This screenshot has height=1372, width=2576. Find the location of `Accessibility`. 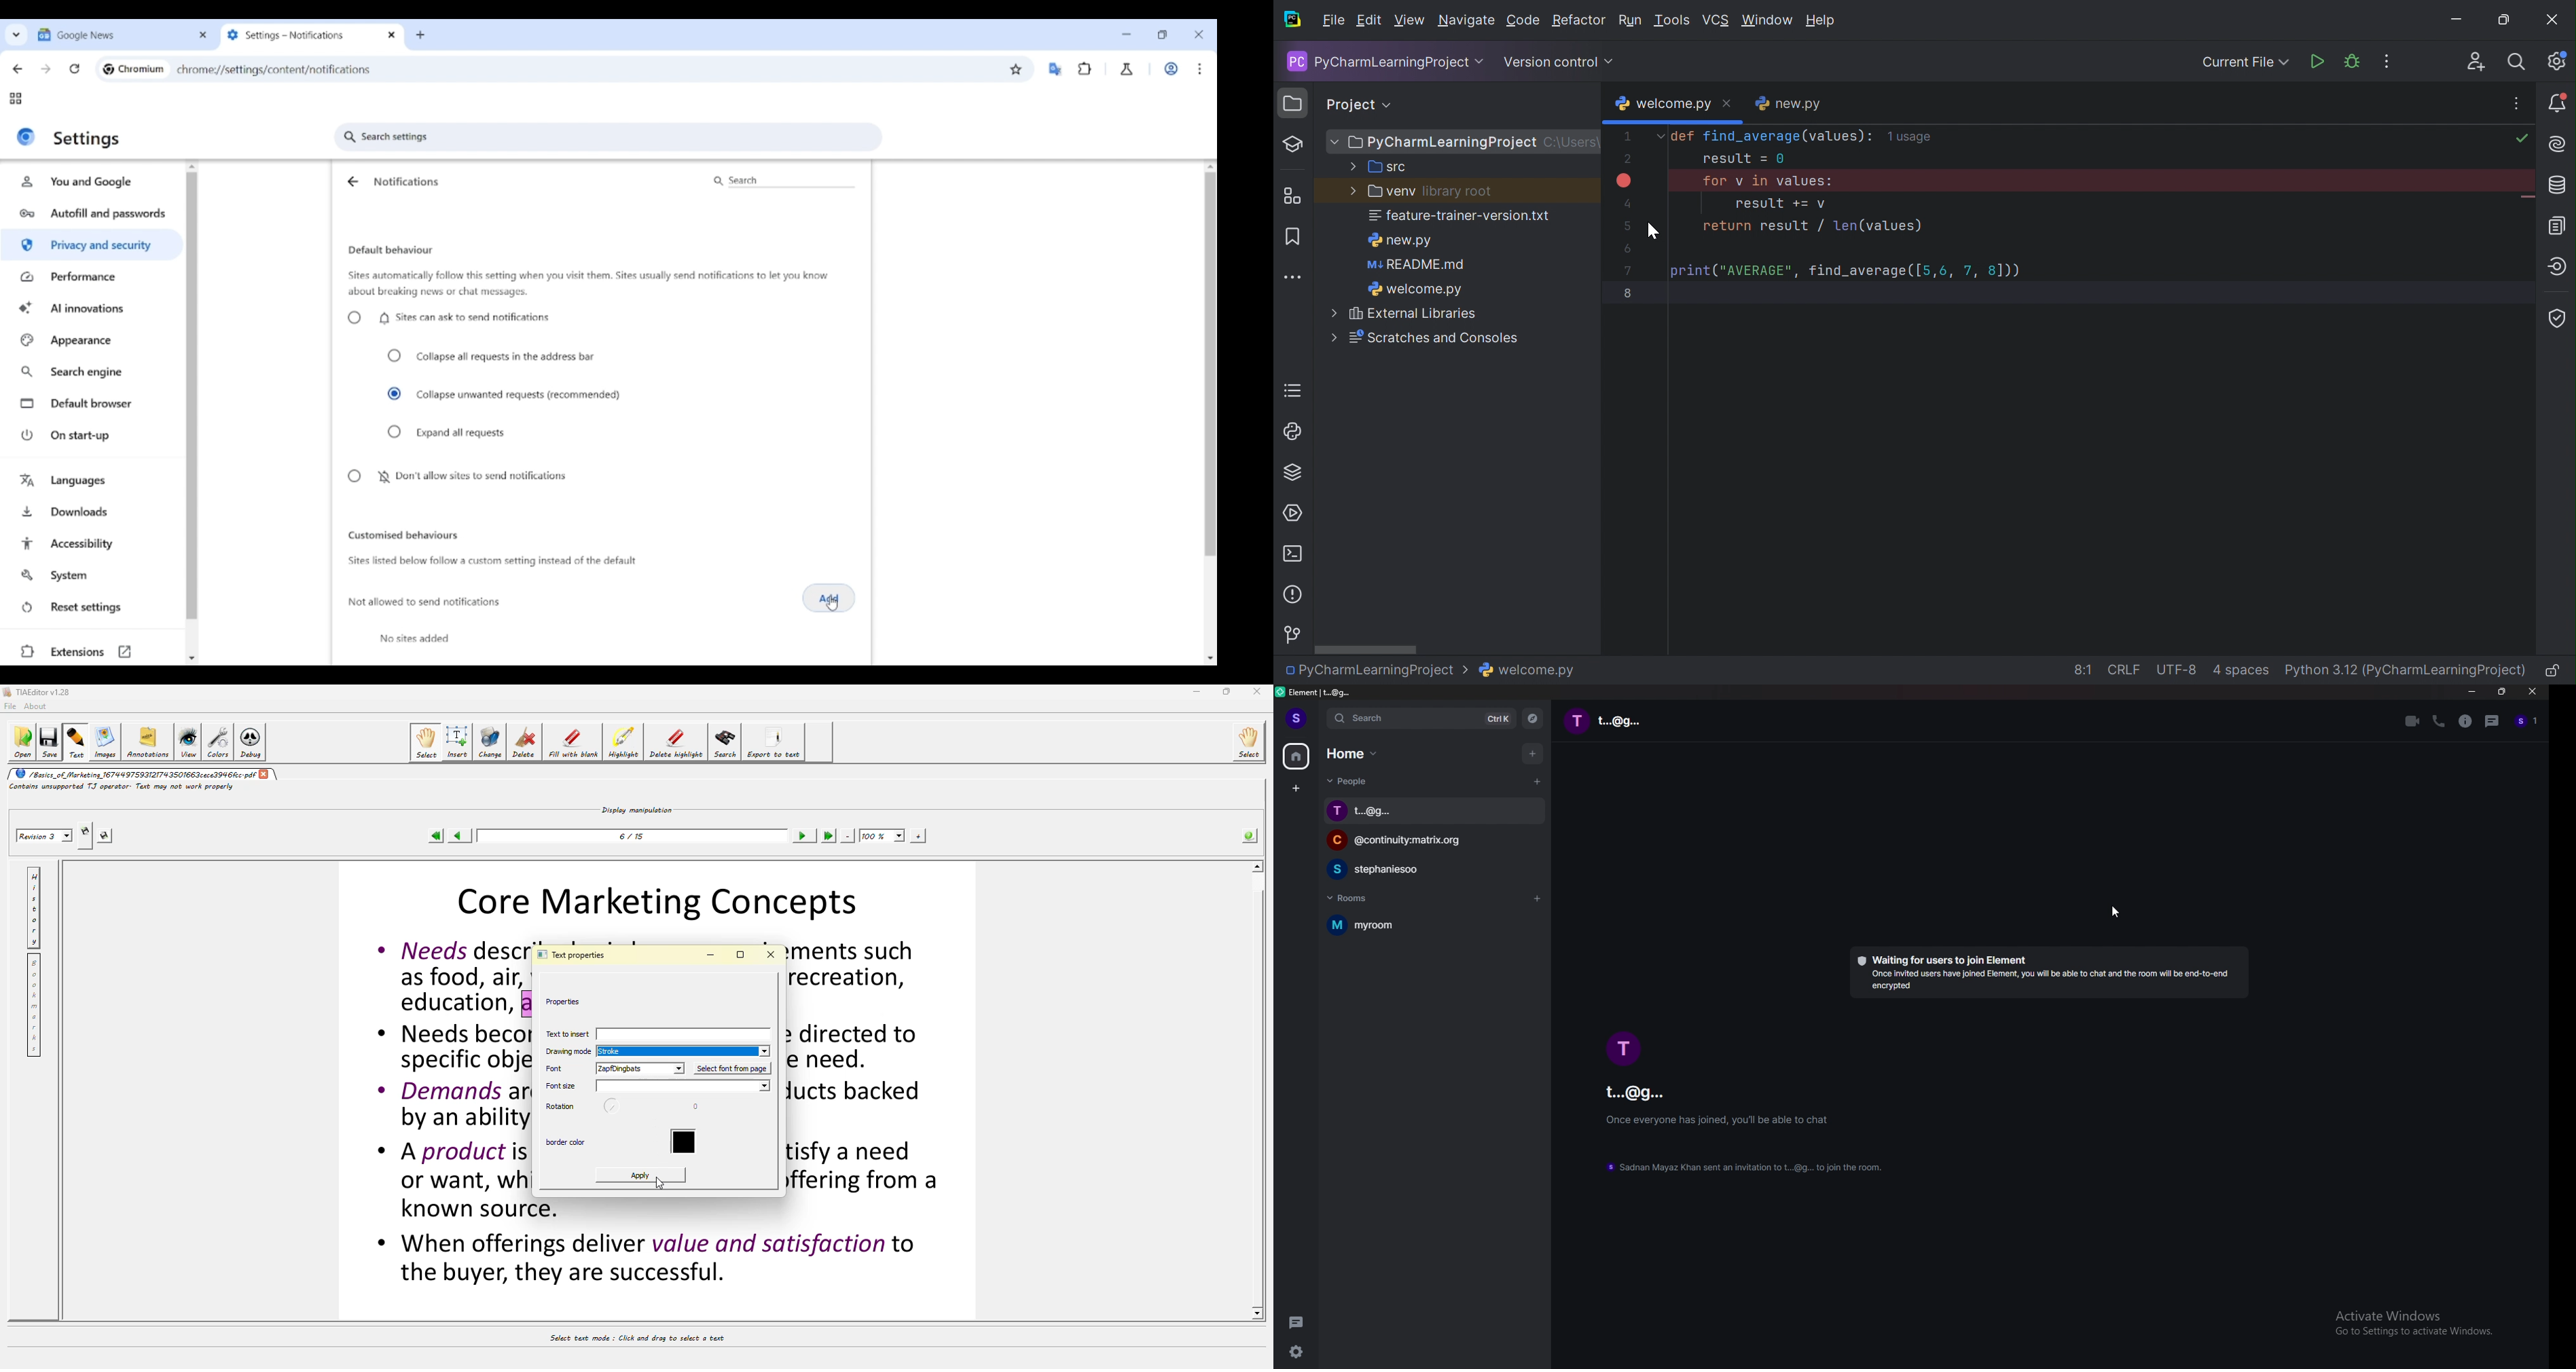

Accessibility is located at coordinates (93, 544).